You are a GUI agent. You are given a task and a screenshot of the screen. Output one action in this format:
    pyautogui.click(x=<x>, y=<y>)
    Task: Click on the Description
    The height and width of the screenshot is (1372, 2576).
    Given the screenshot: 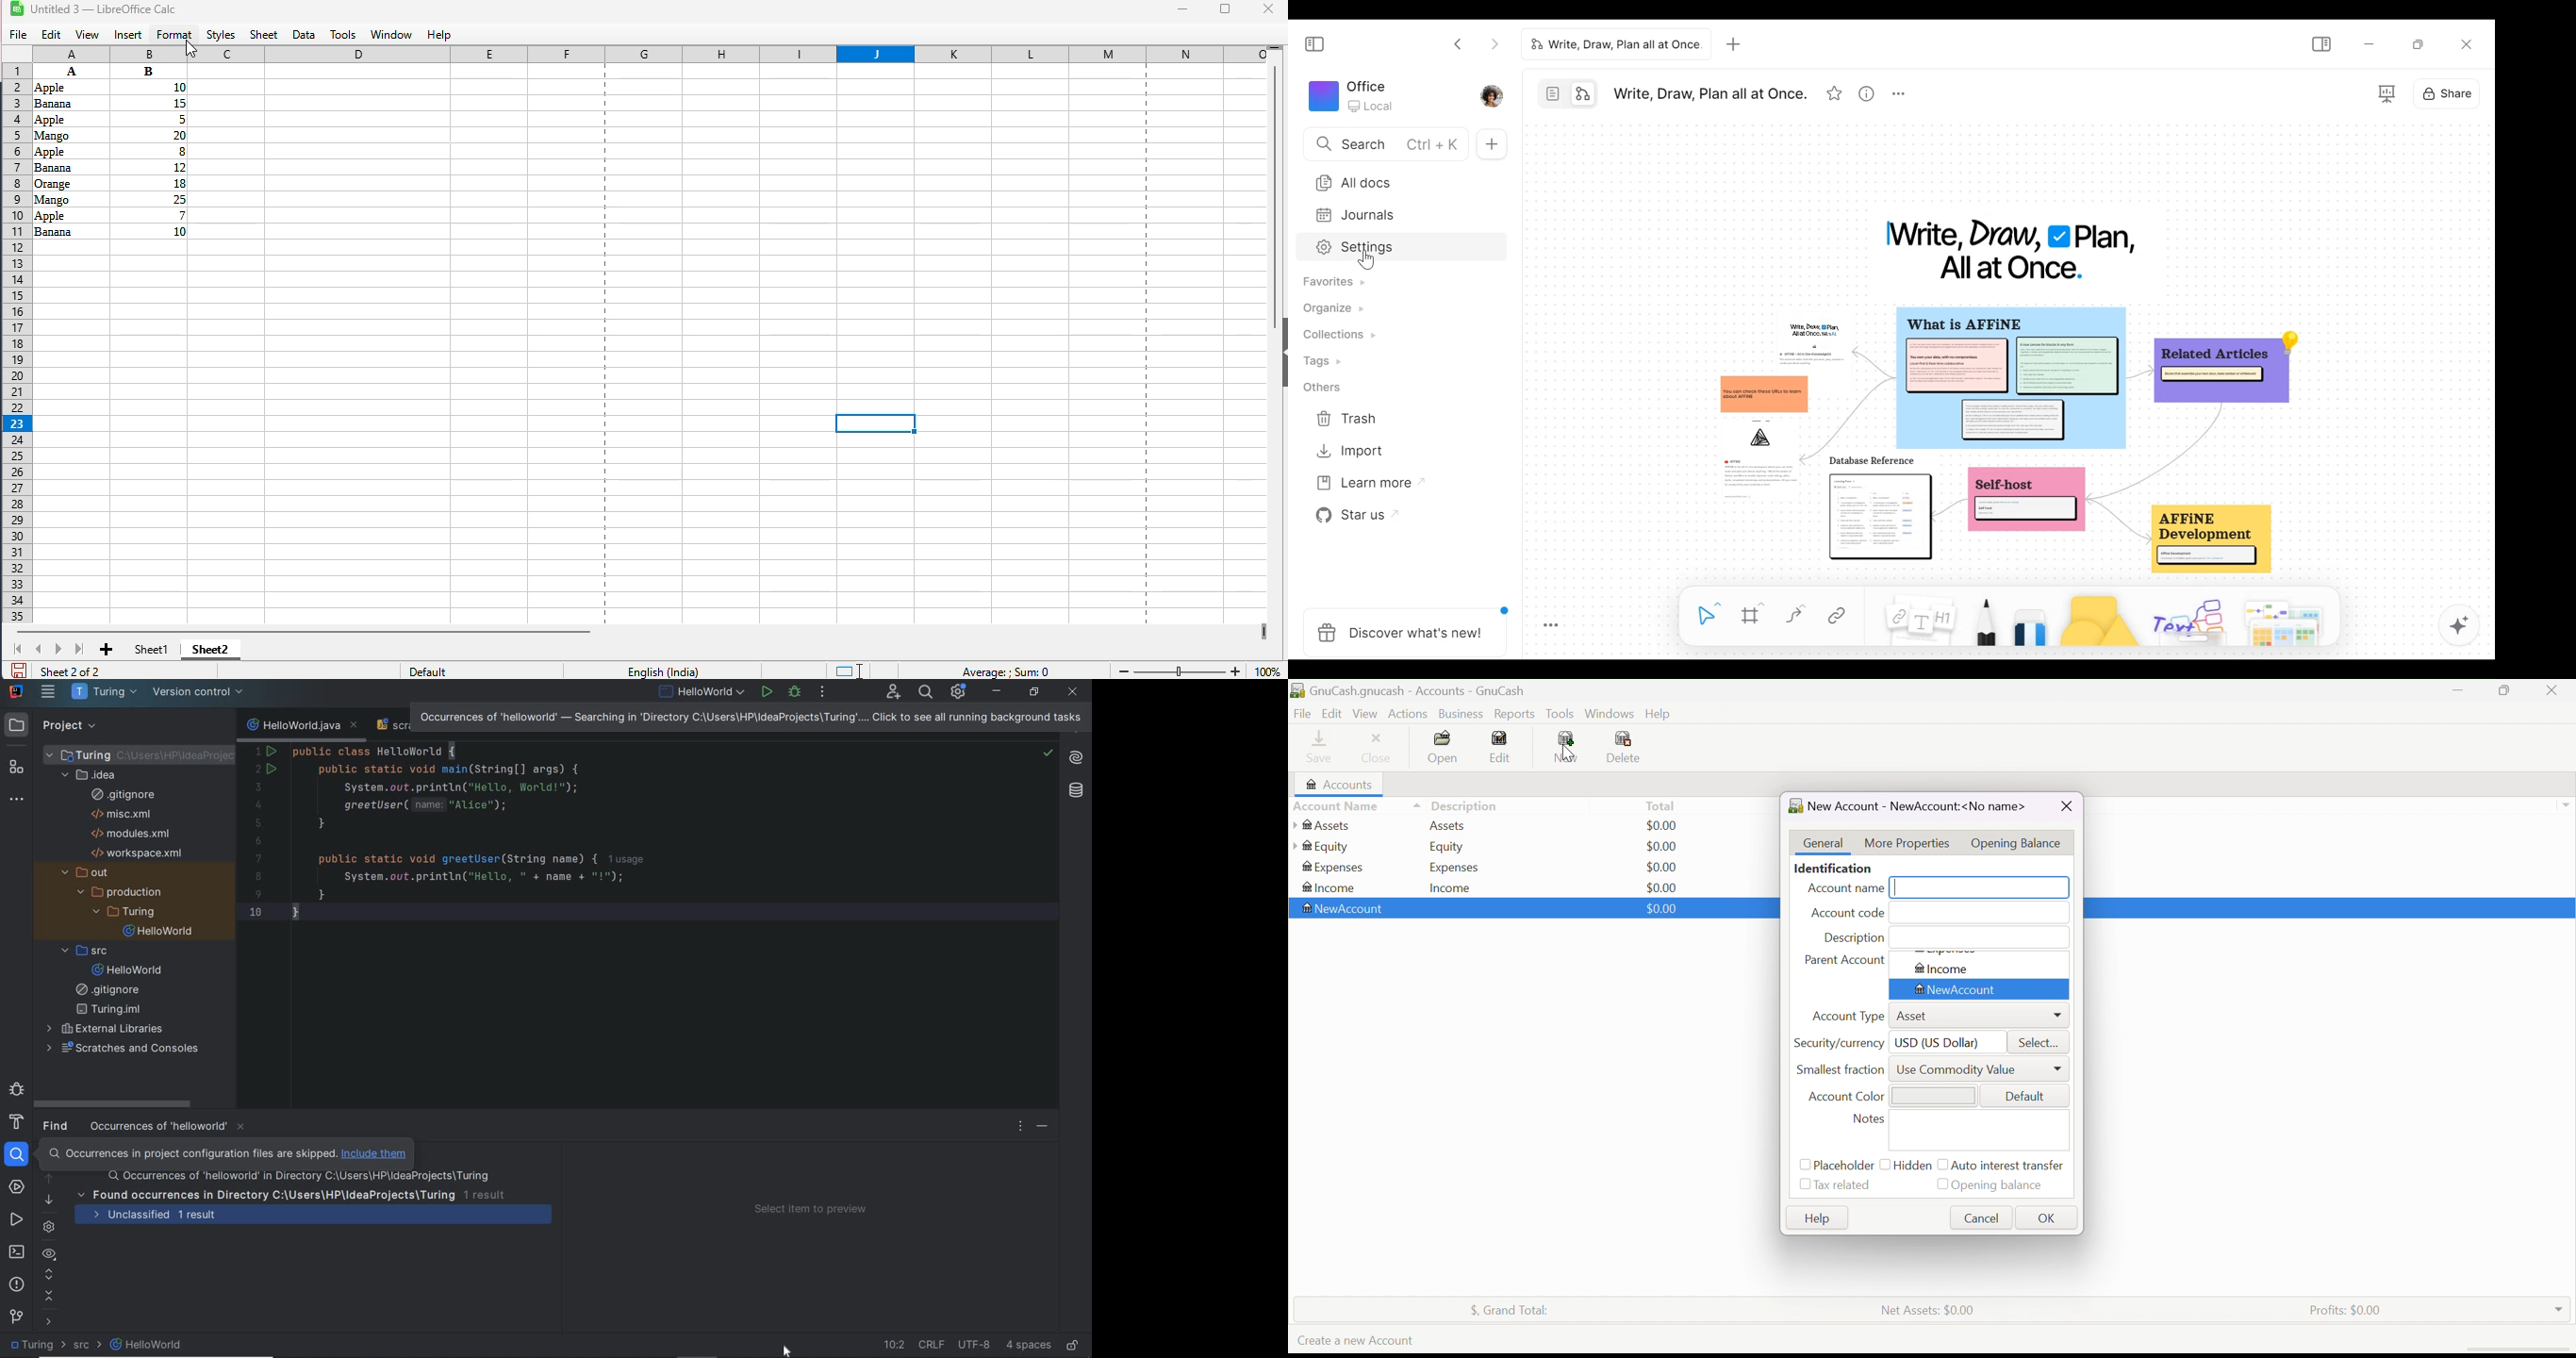 What is the action you would take?
    pyautogui.click(x=1468, y=805)
    